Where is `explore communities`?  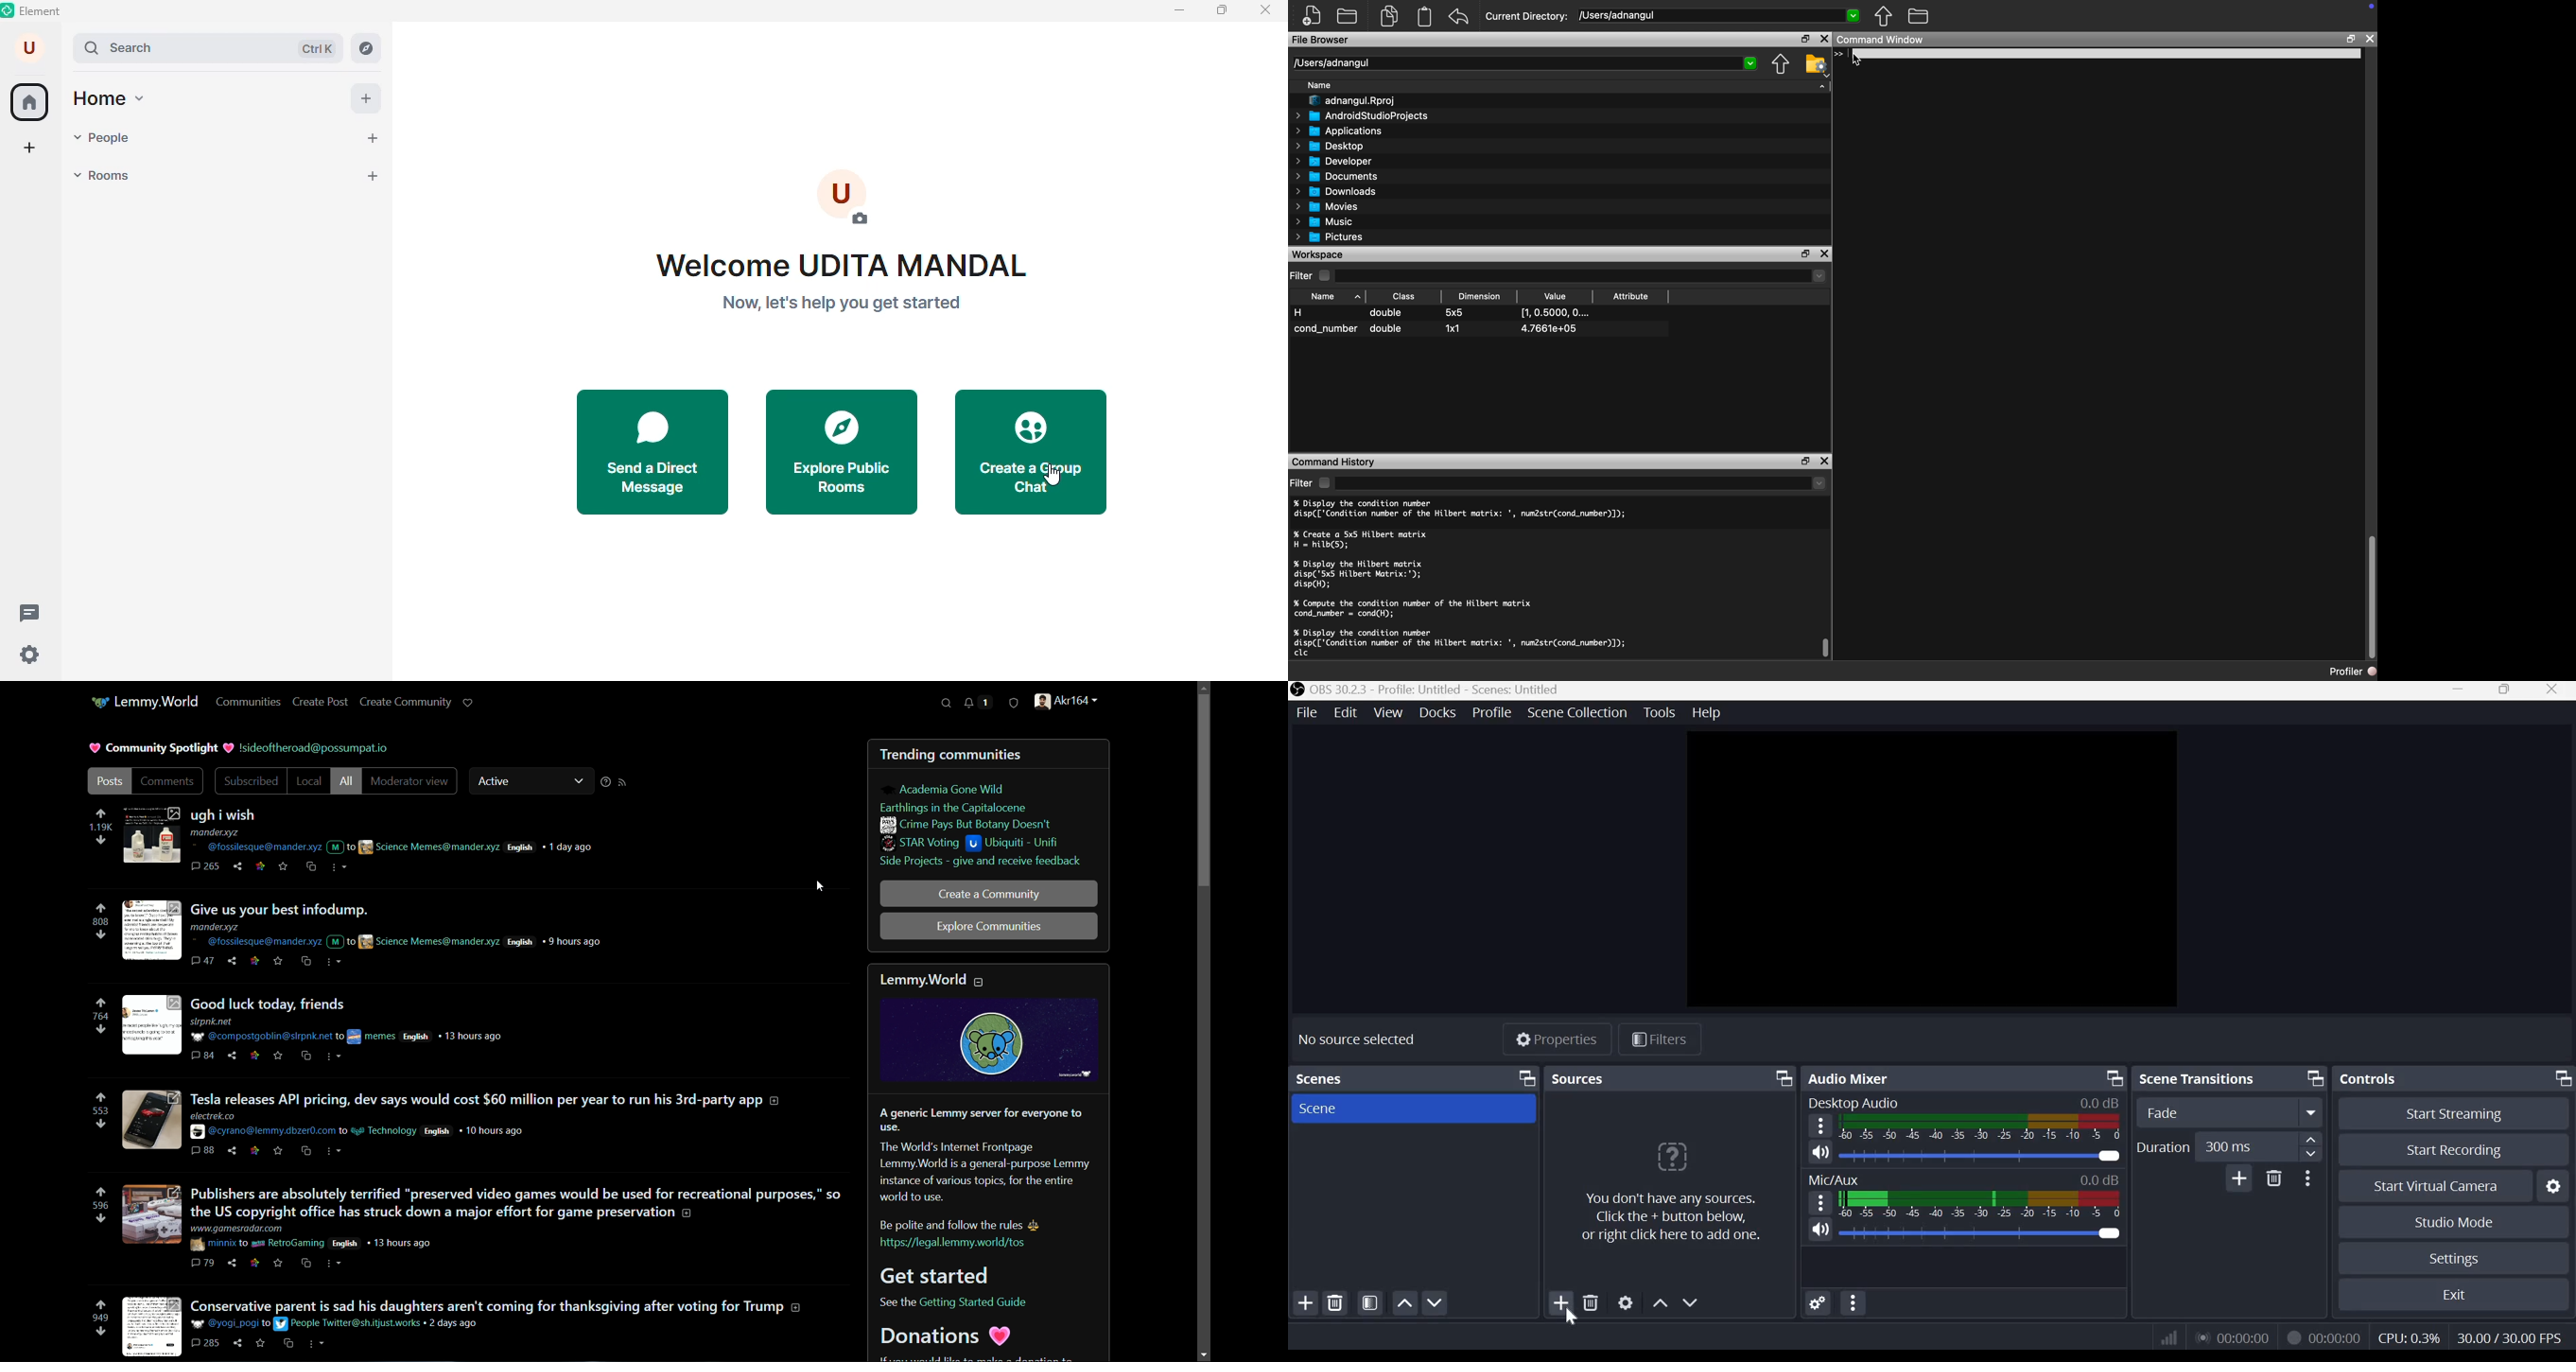 explore communities is located at coordinates (990, 926).